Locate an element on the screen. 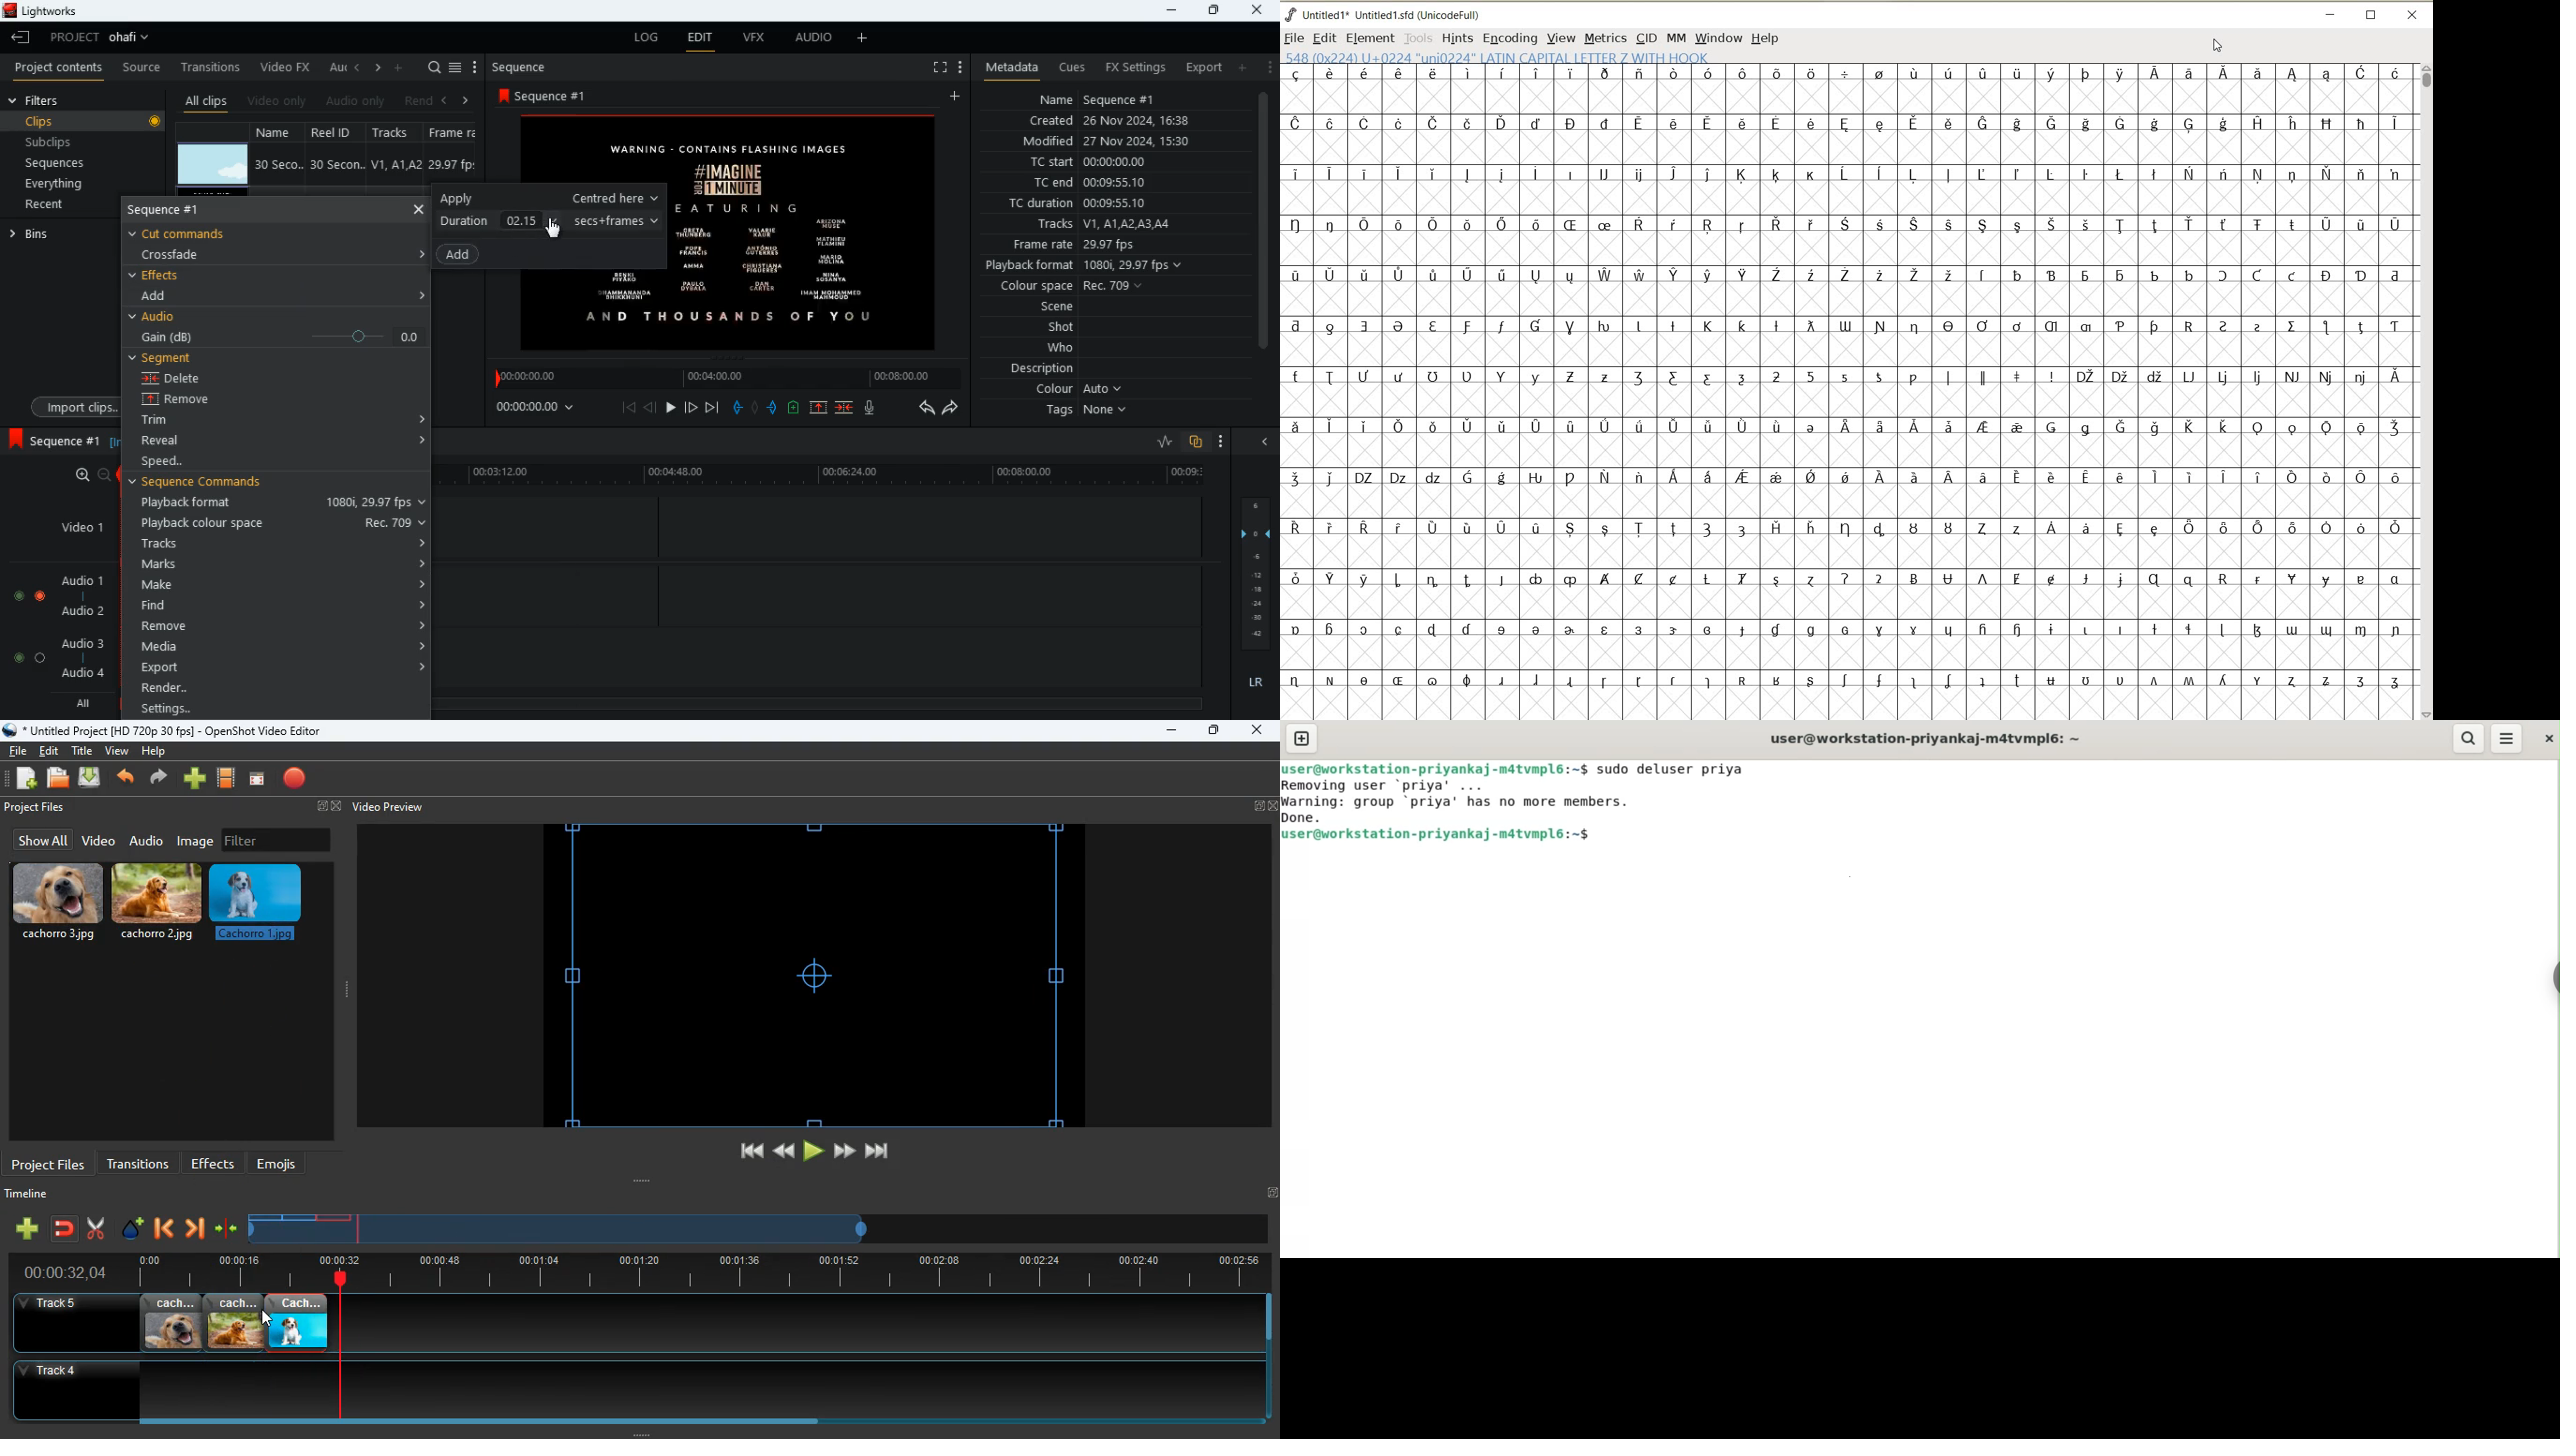  video is located at coordinates (97, 842).